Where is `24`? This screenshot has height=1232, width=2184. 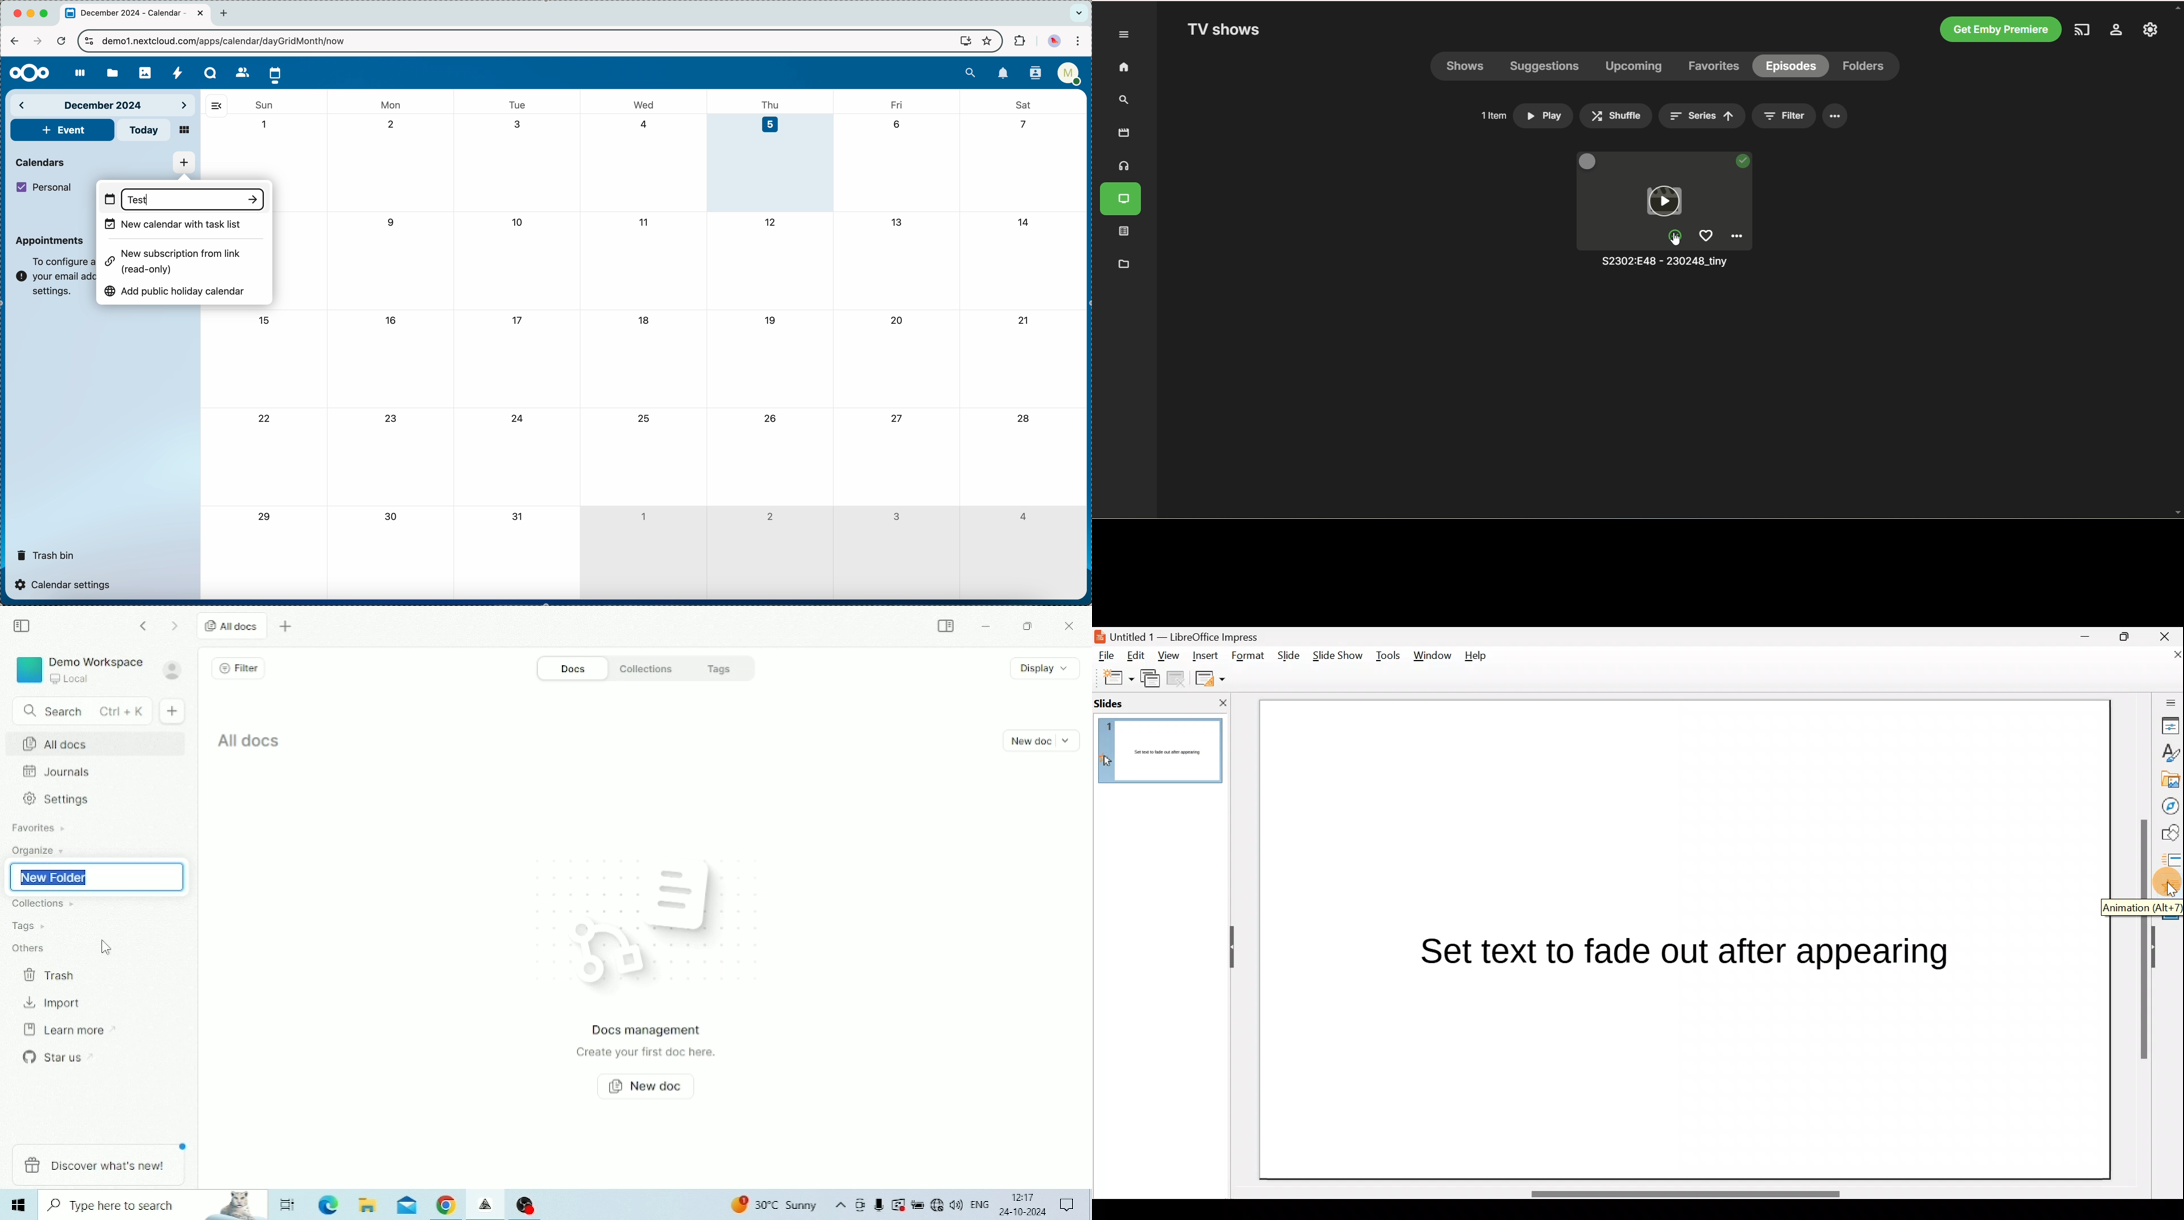
24 is located at coordinates (518, 420).